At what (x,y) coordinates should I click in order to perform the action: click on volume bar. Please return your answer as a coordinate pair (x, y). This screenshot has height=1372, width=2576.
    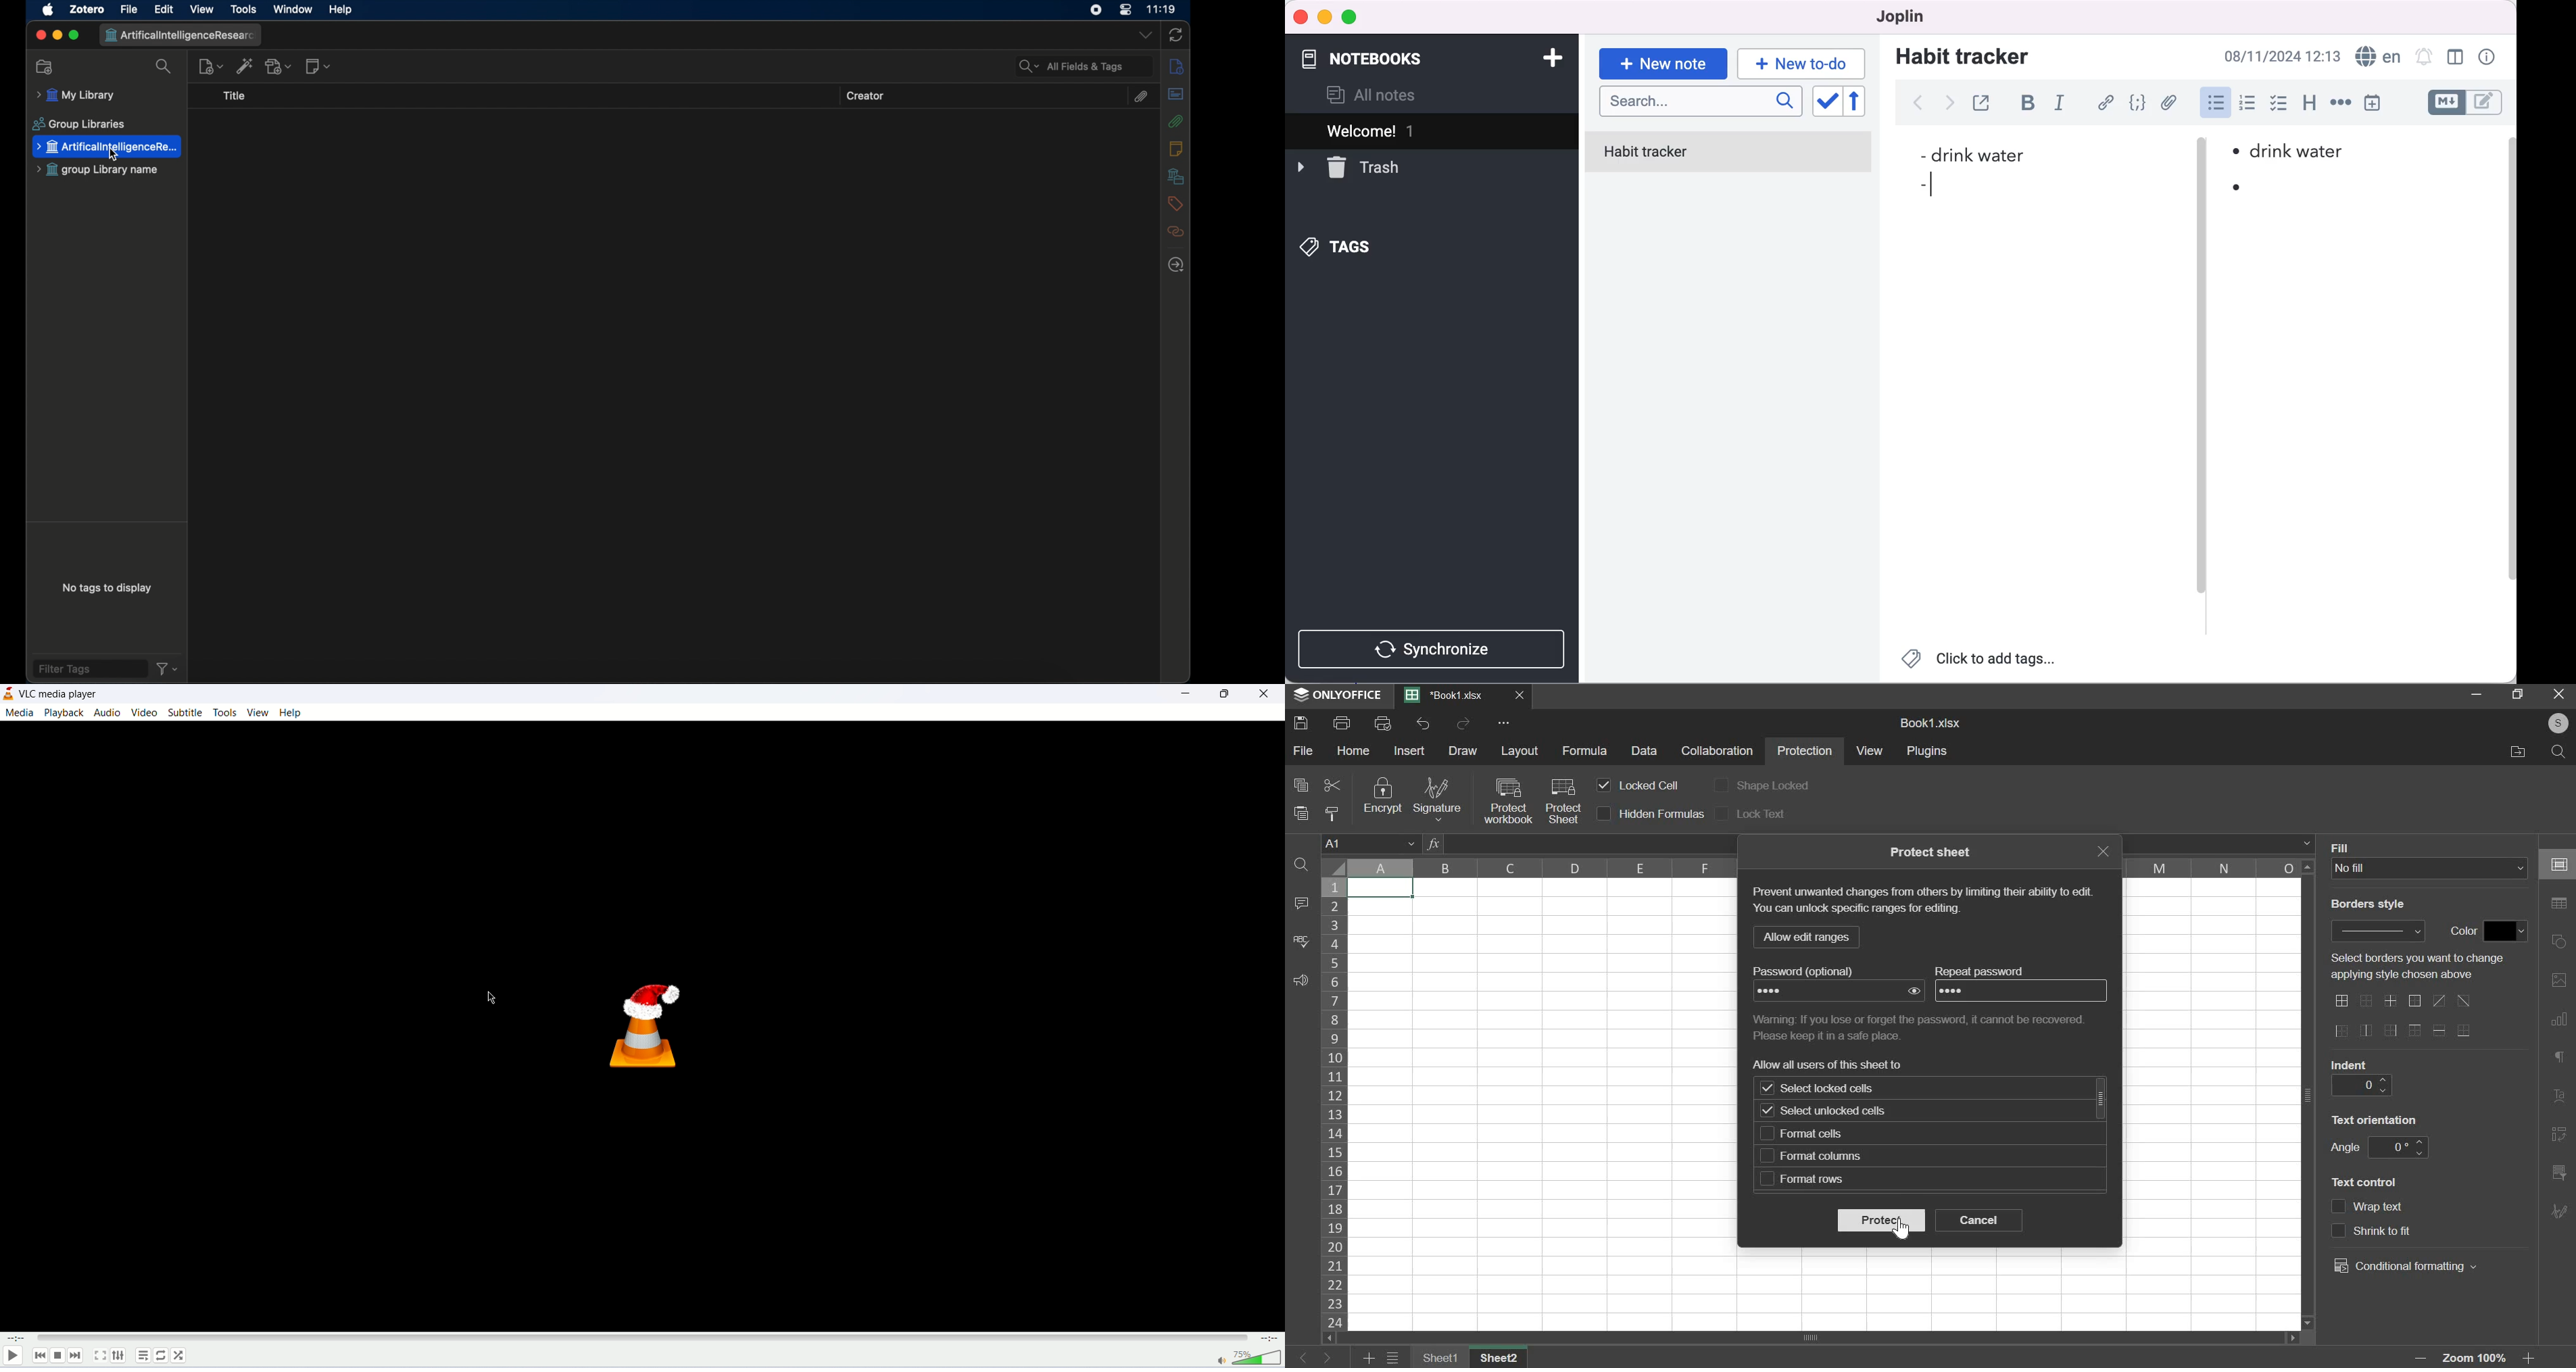
    Looking at the image, I should click on (1249, 1356).